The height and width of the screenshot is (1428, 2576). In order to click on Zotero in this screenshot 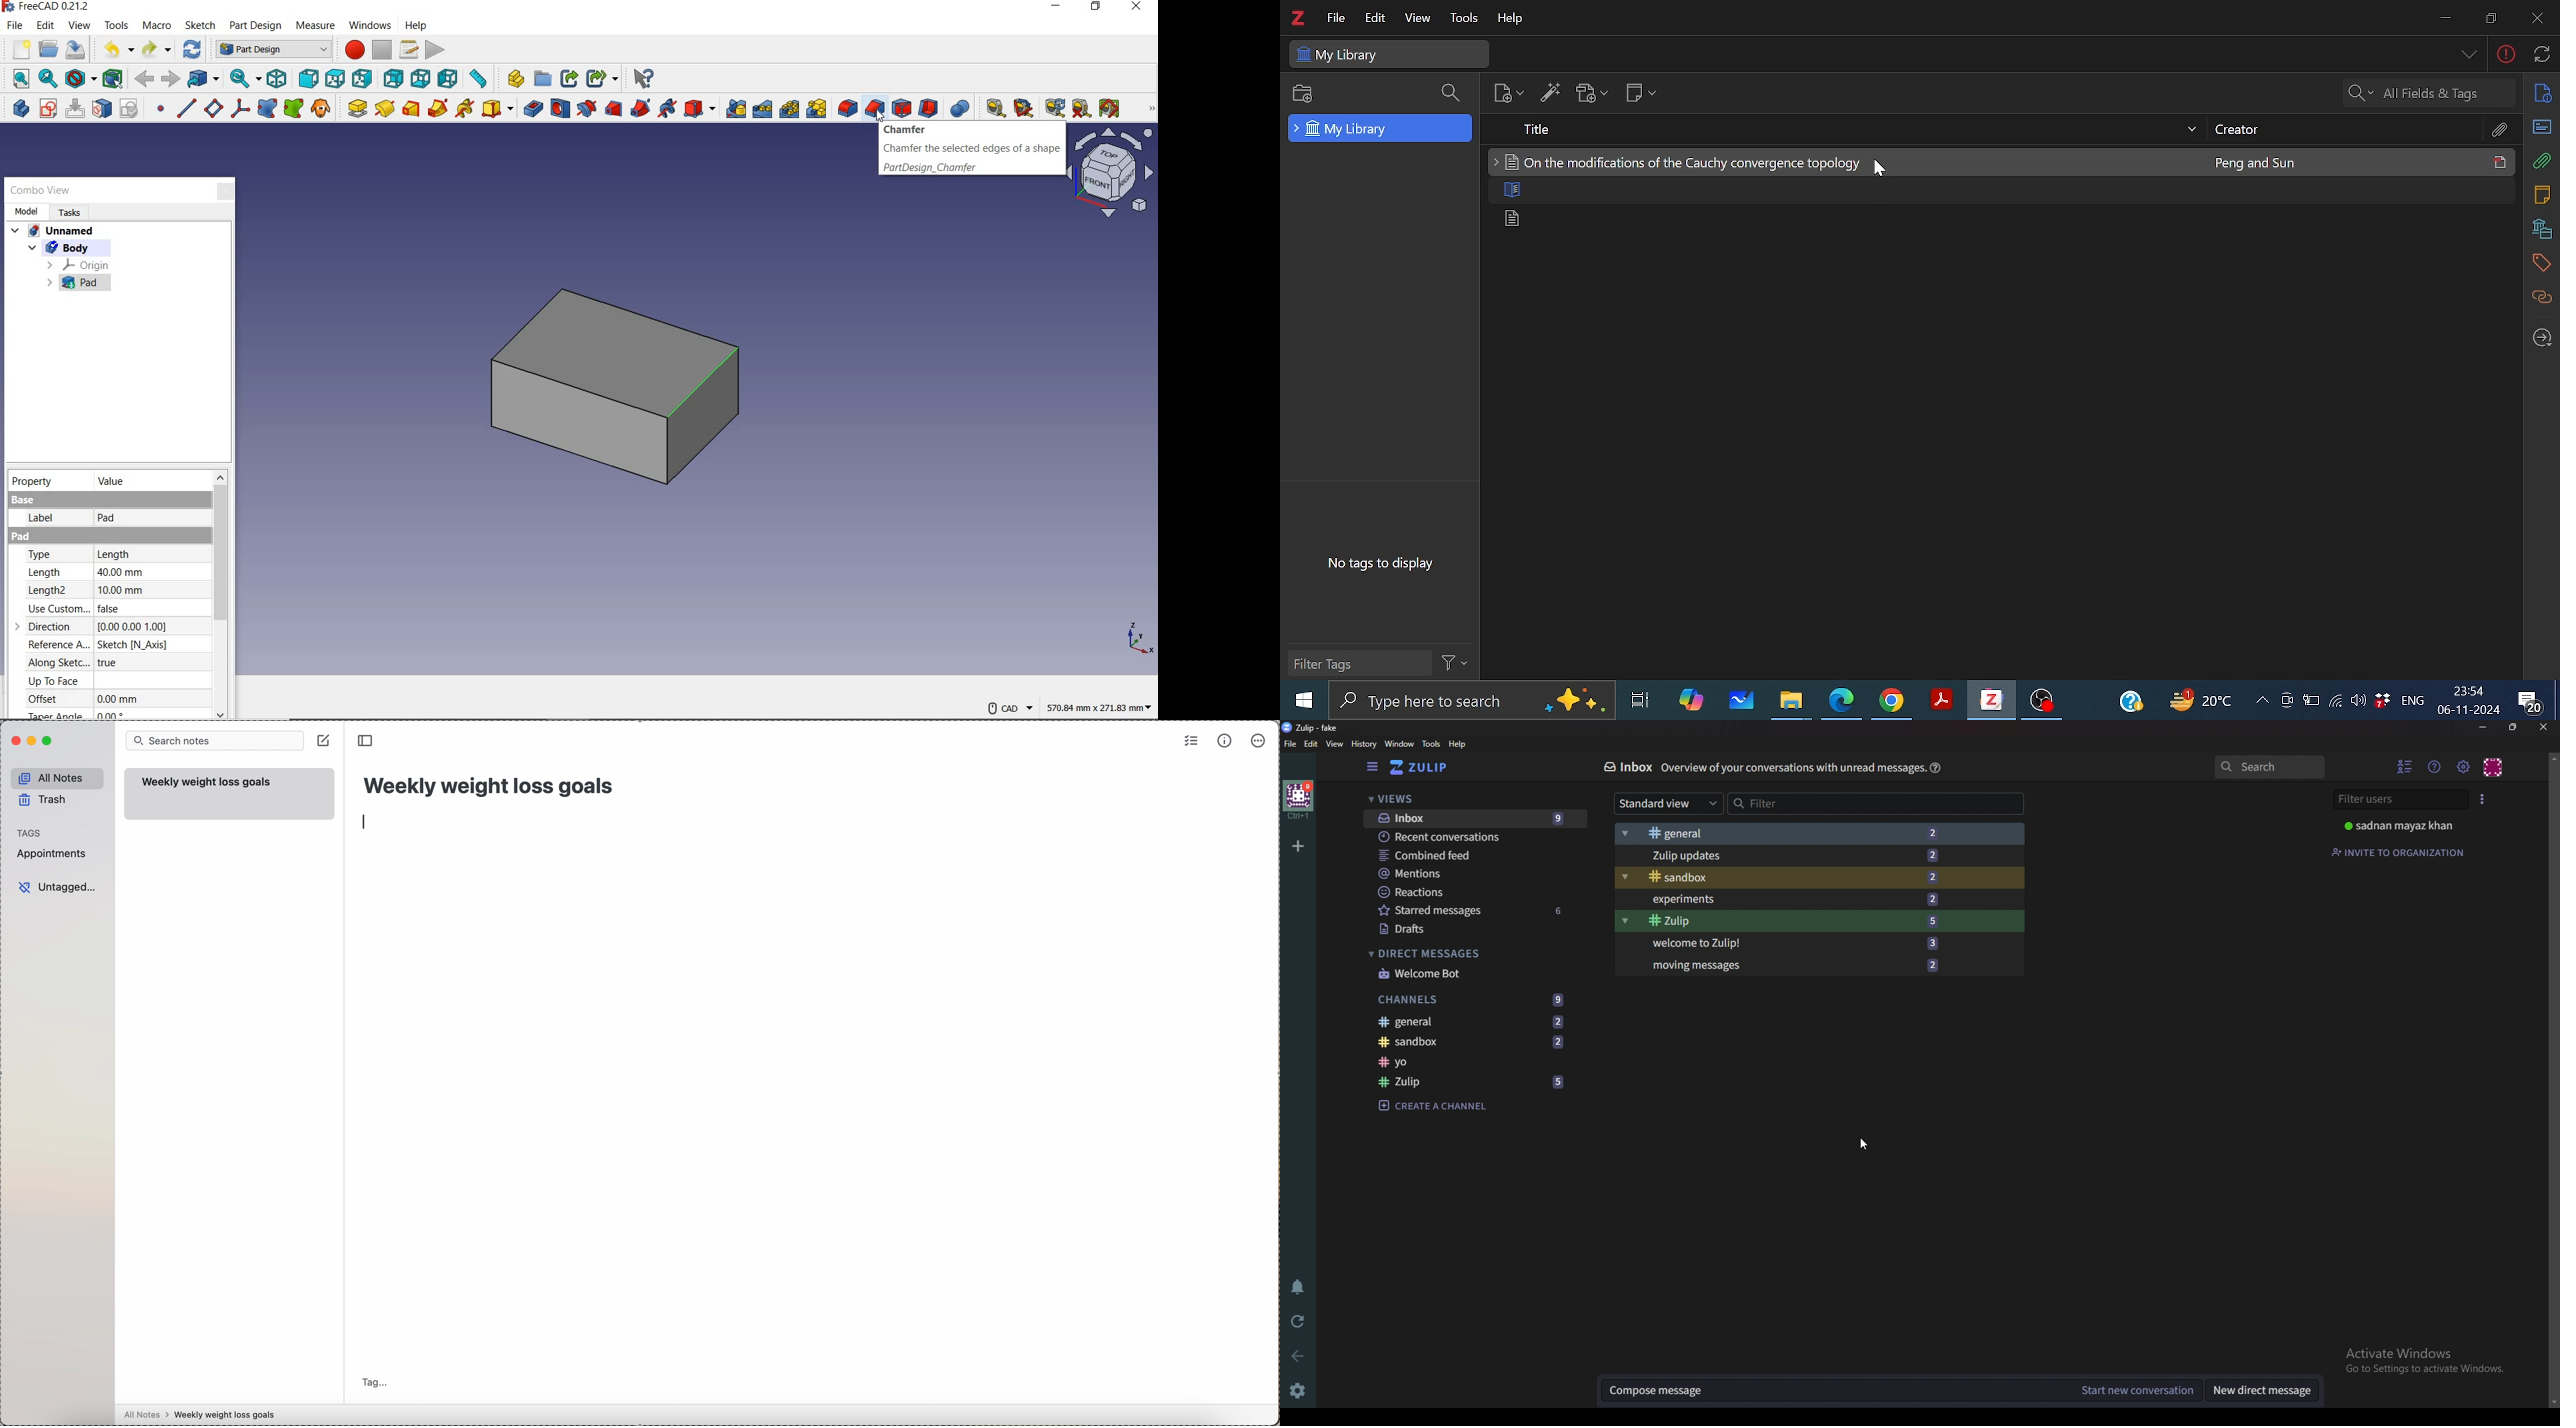, I will do `click(1297, 18)`.